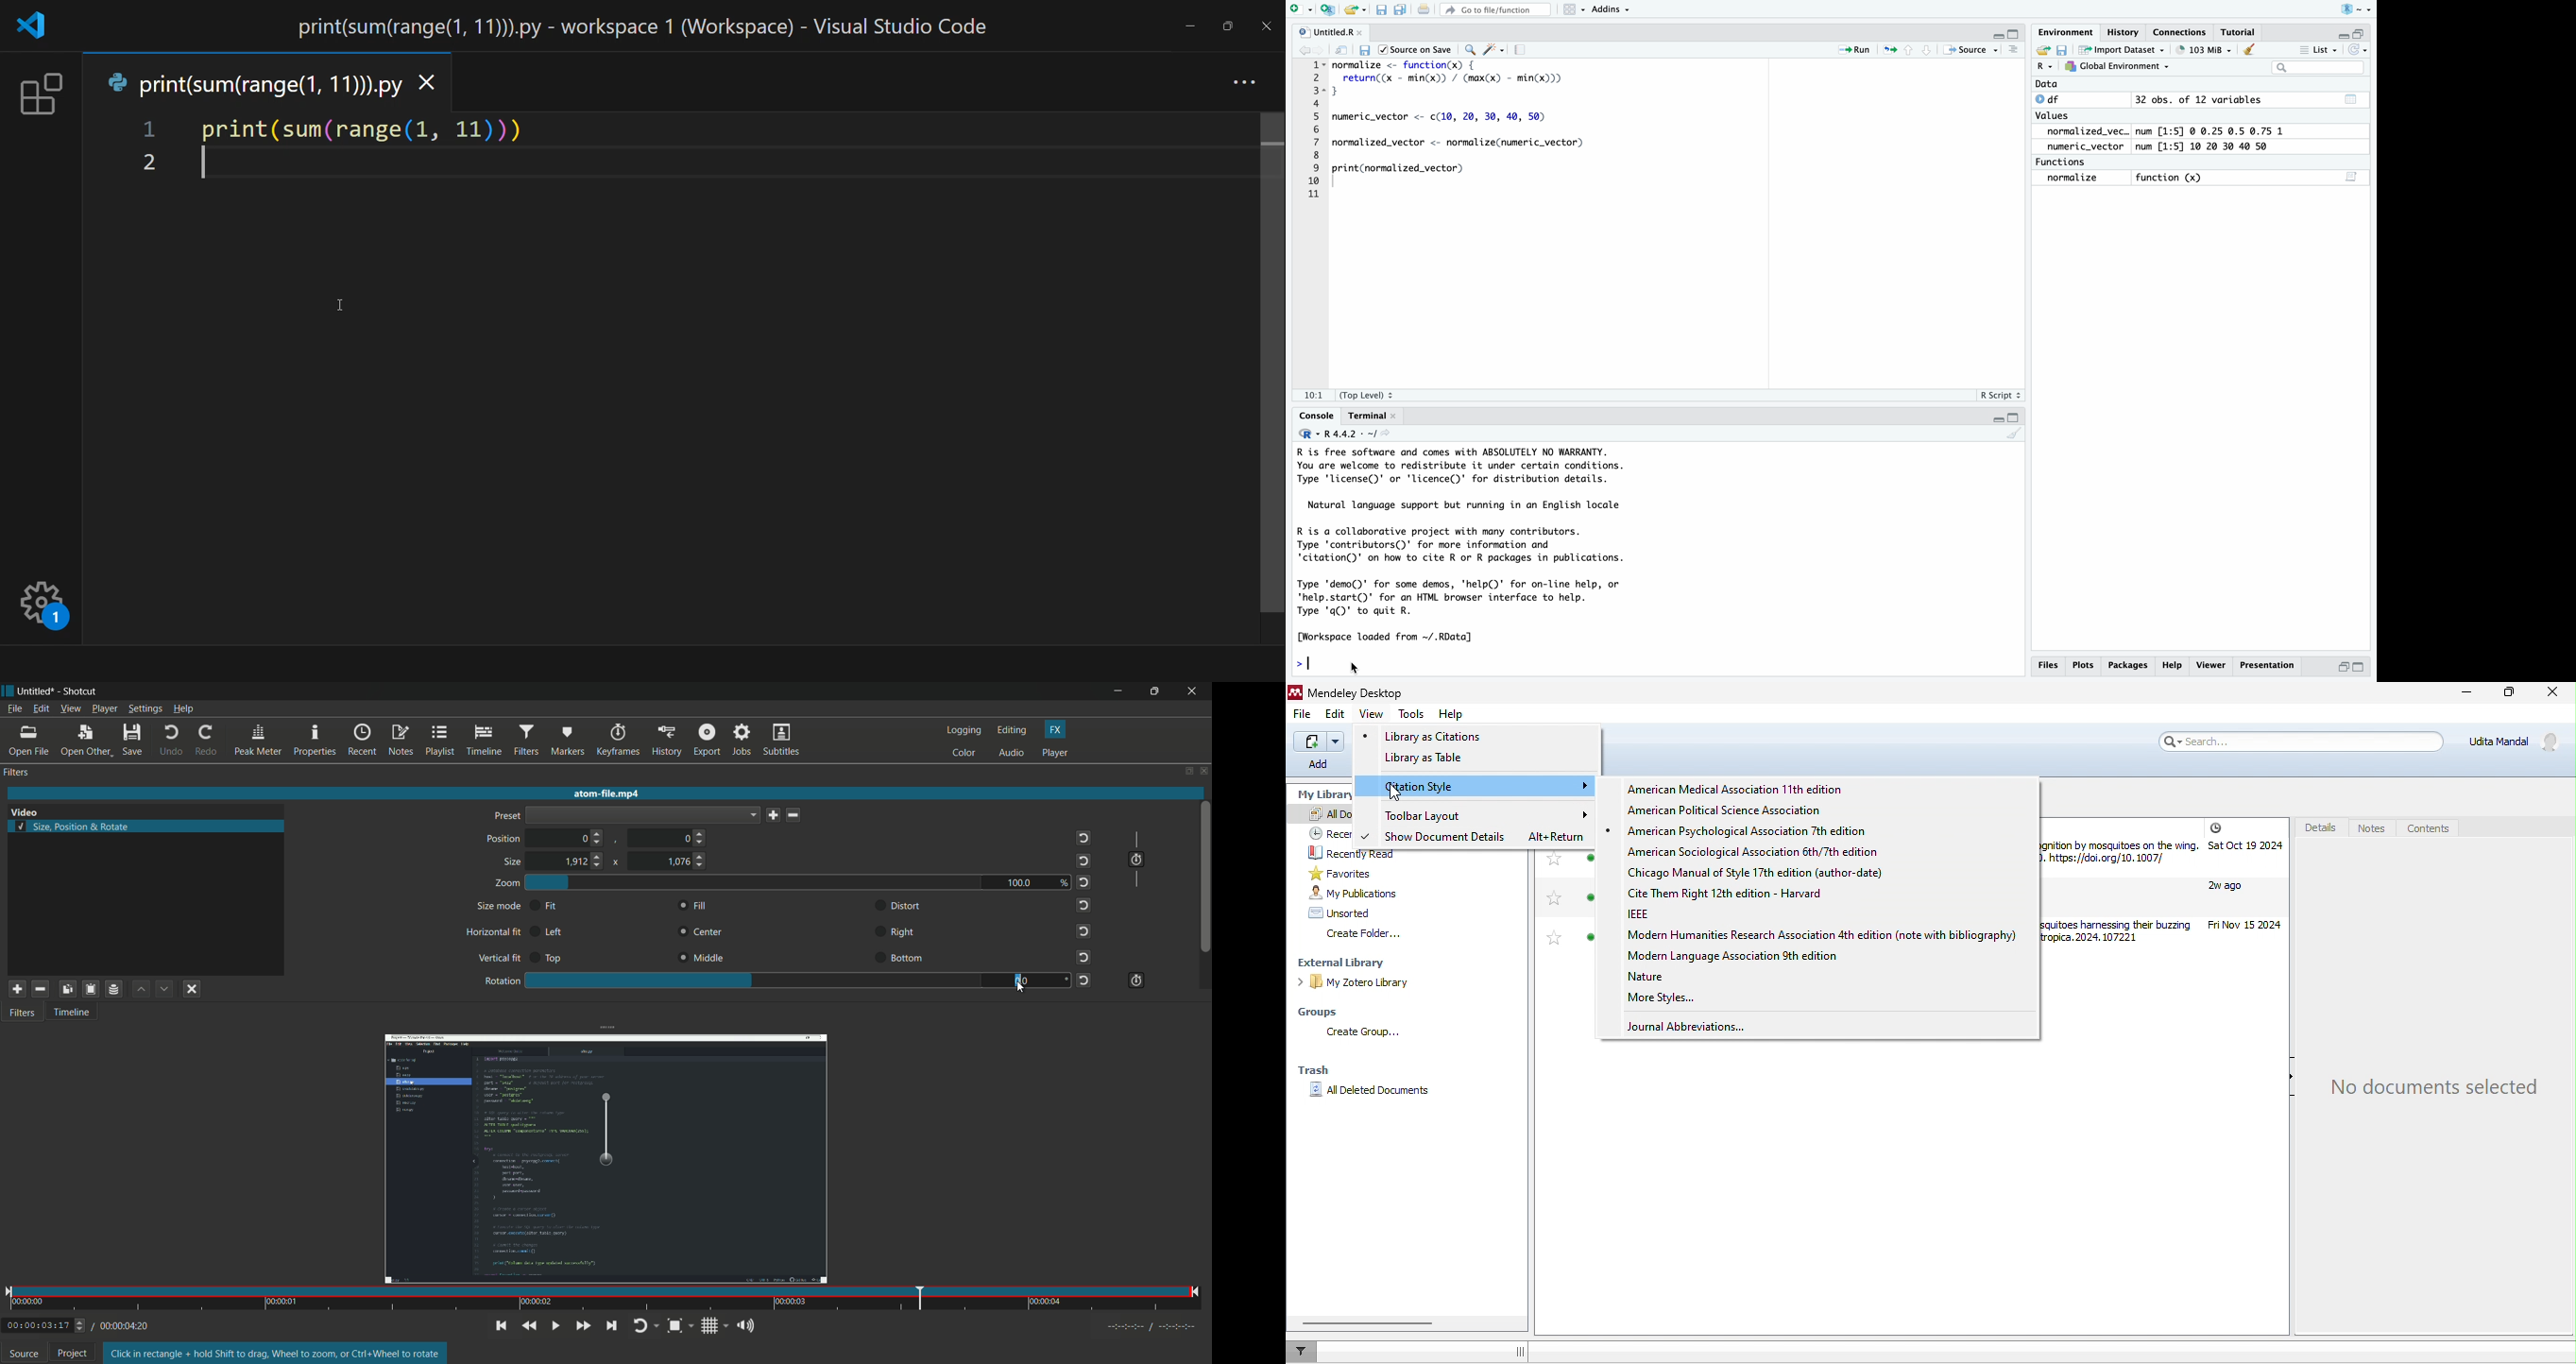  I want to click on redo, so click(207, 741).